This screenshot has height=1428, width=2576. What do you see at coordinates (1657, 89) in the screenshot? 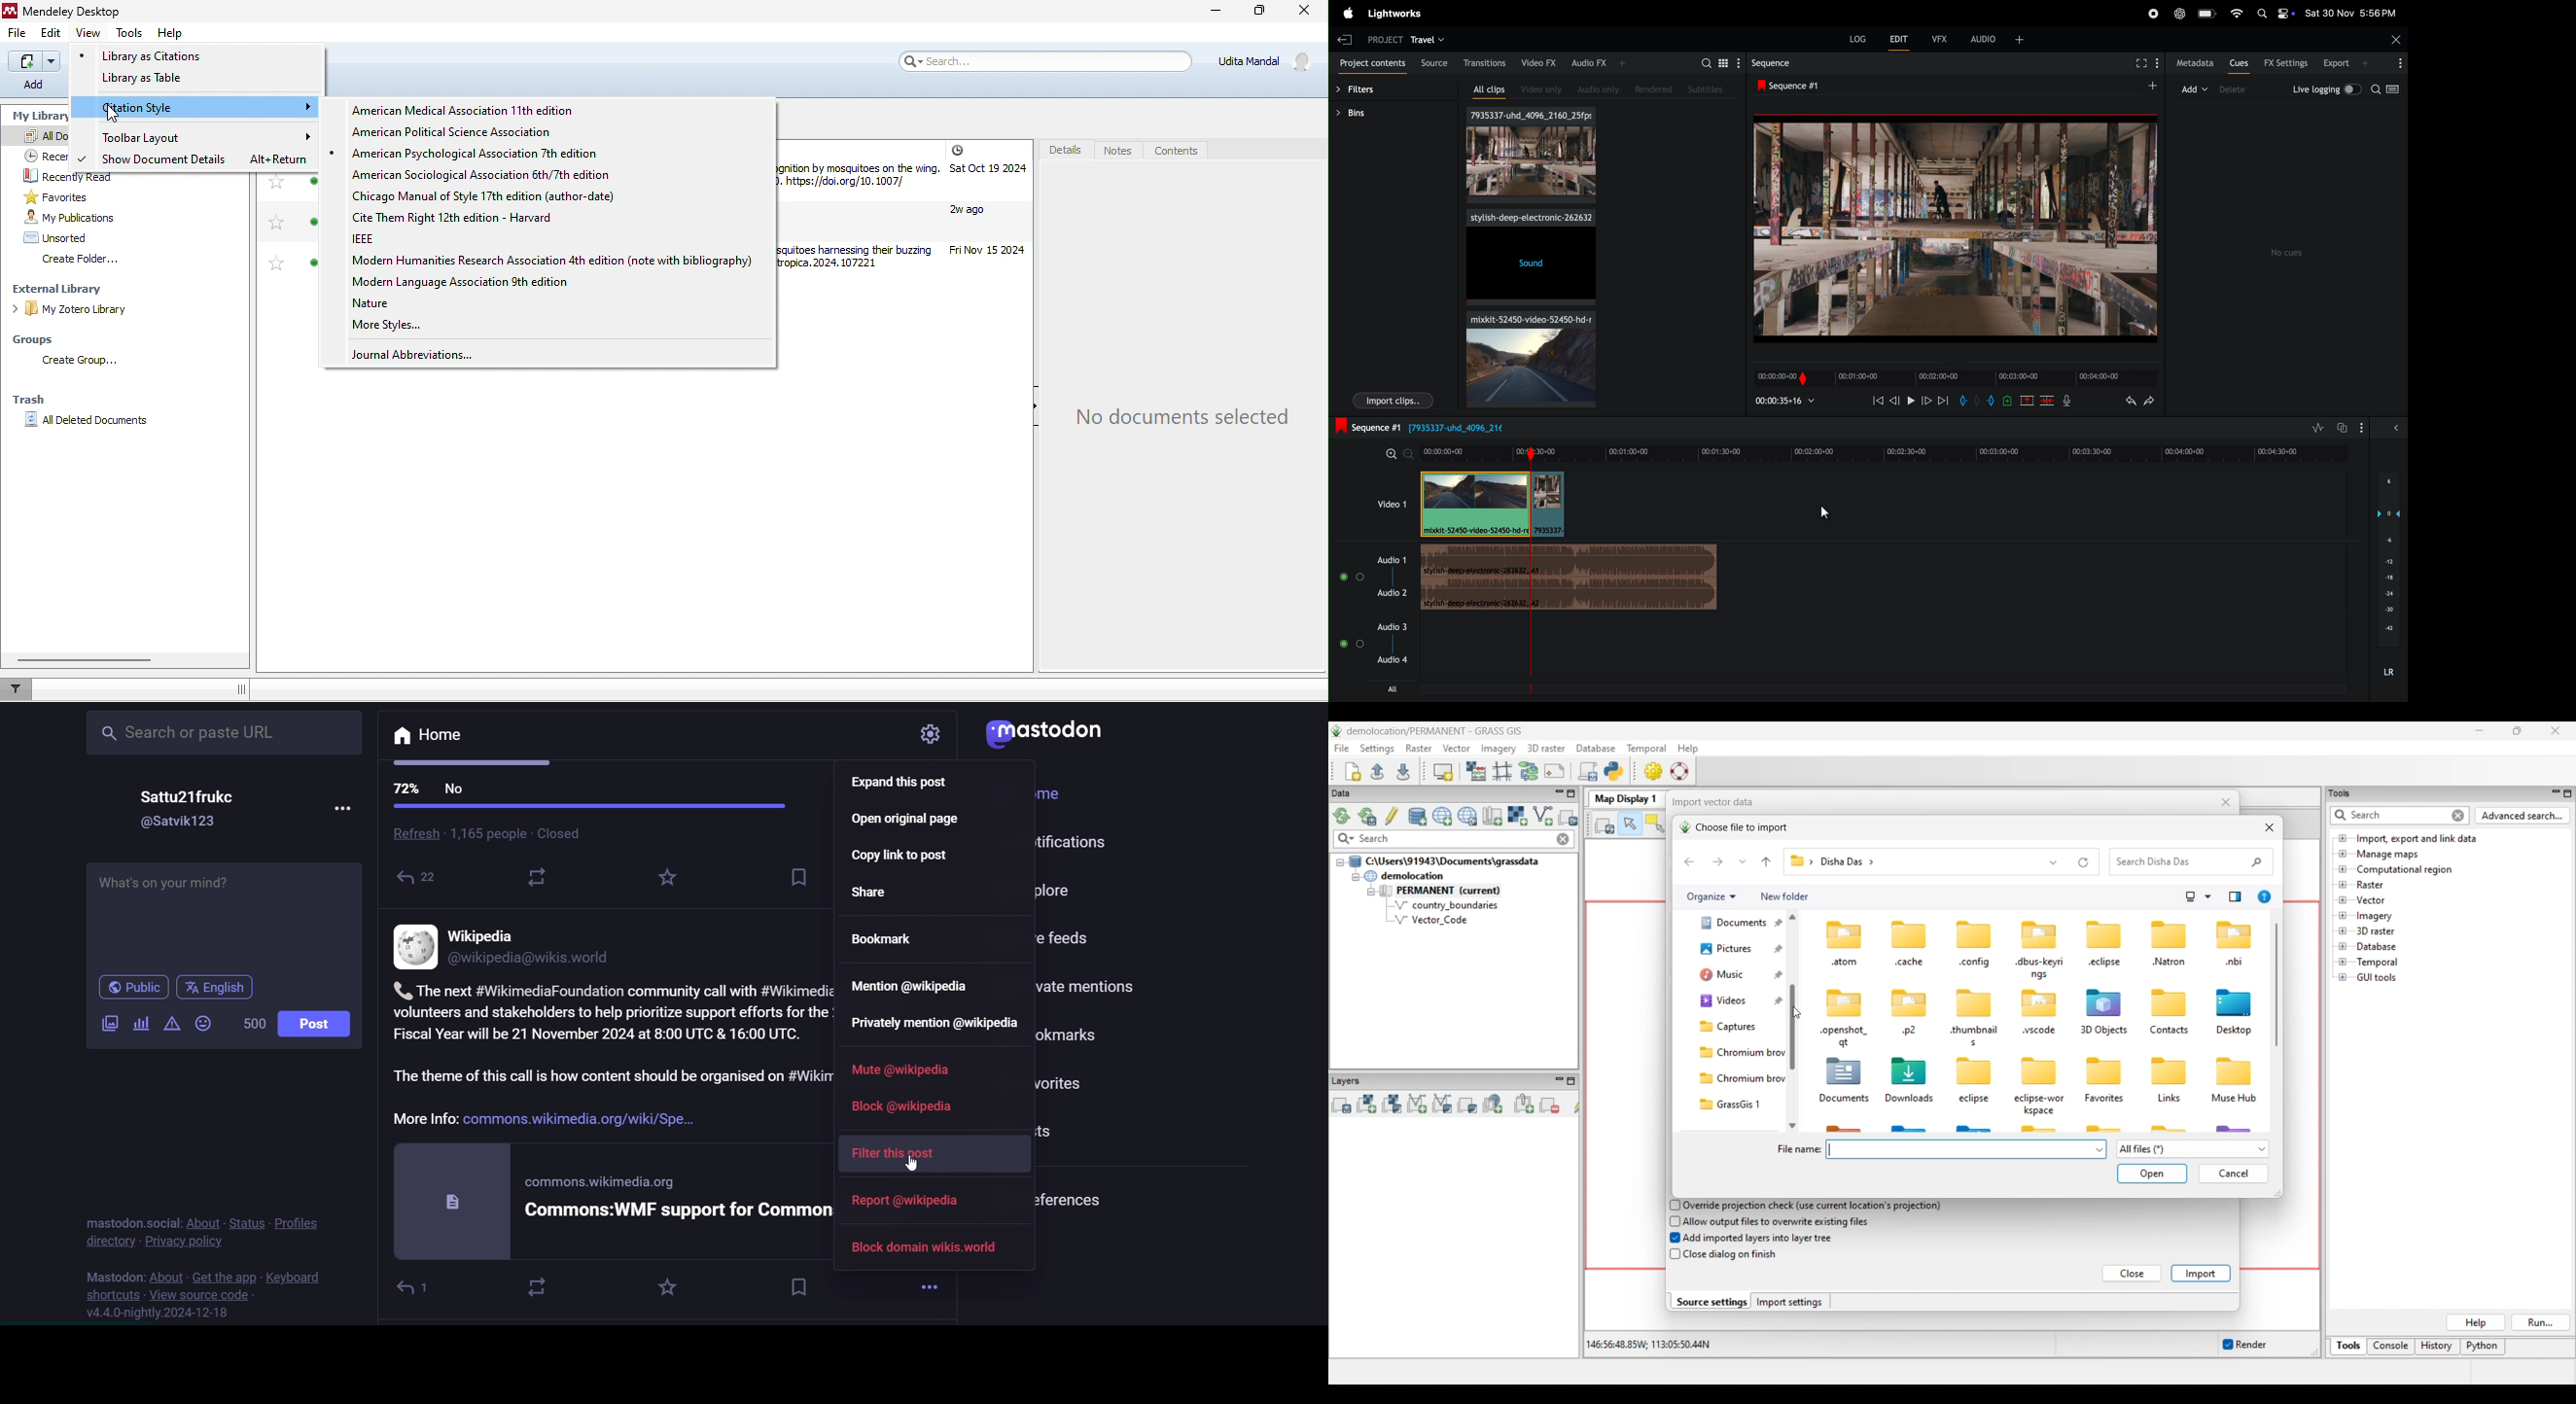
I see `rendered` at bounding box center [1657, 89].